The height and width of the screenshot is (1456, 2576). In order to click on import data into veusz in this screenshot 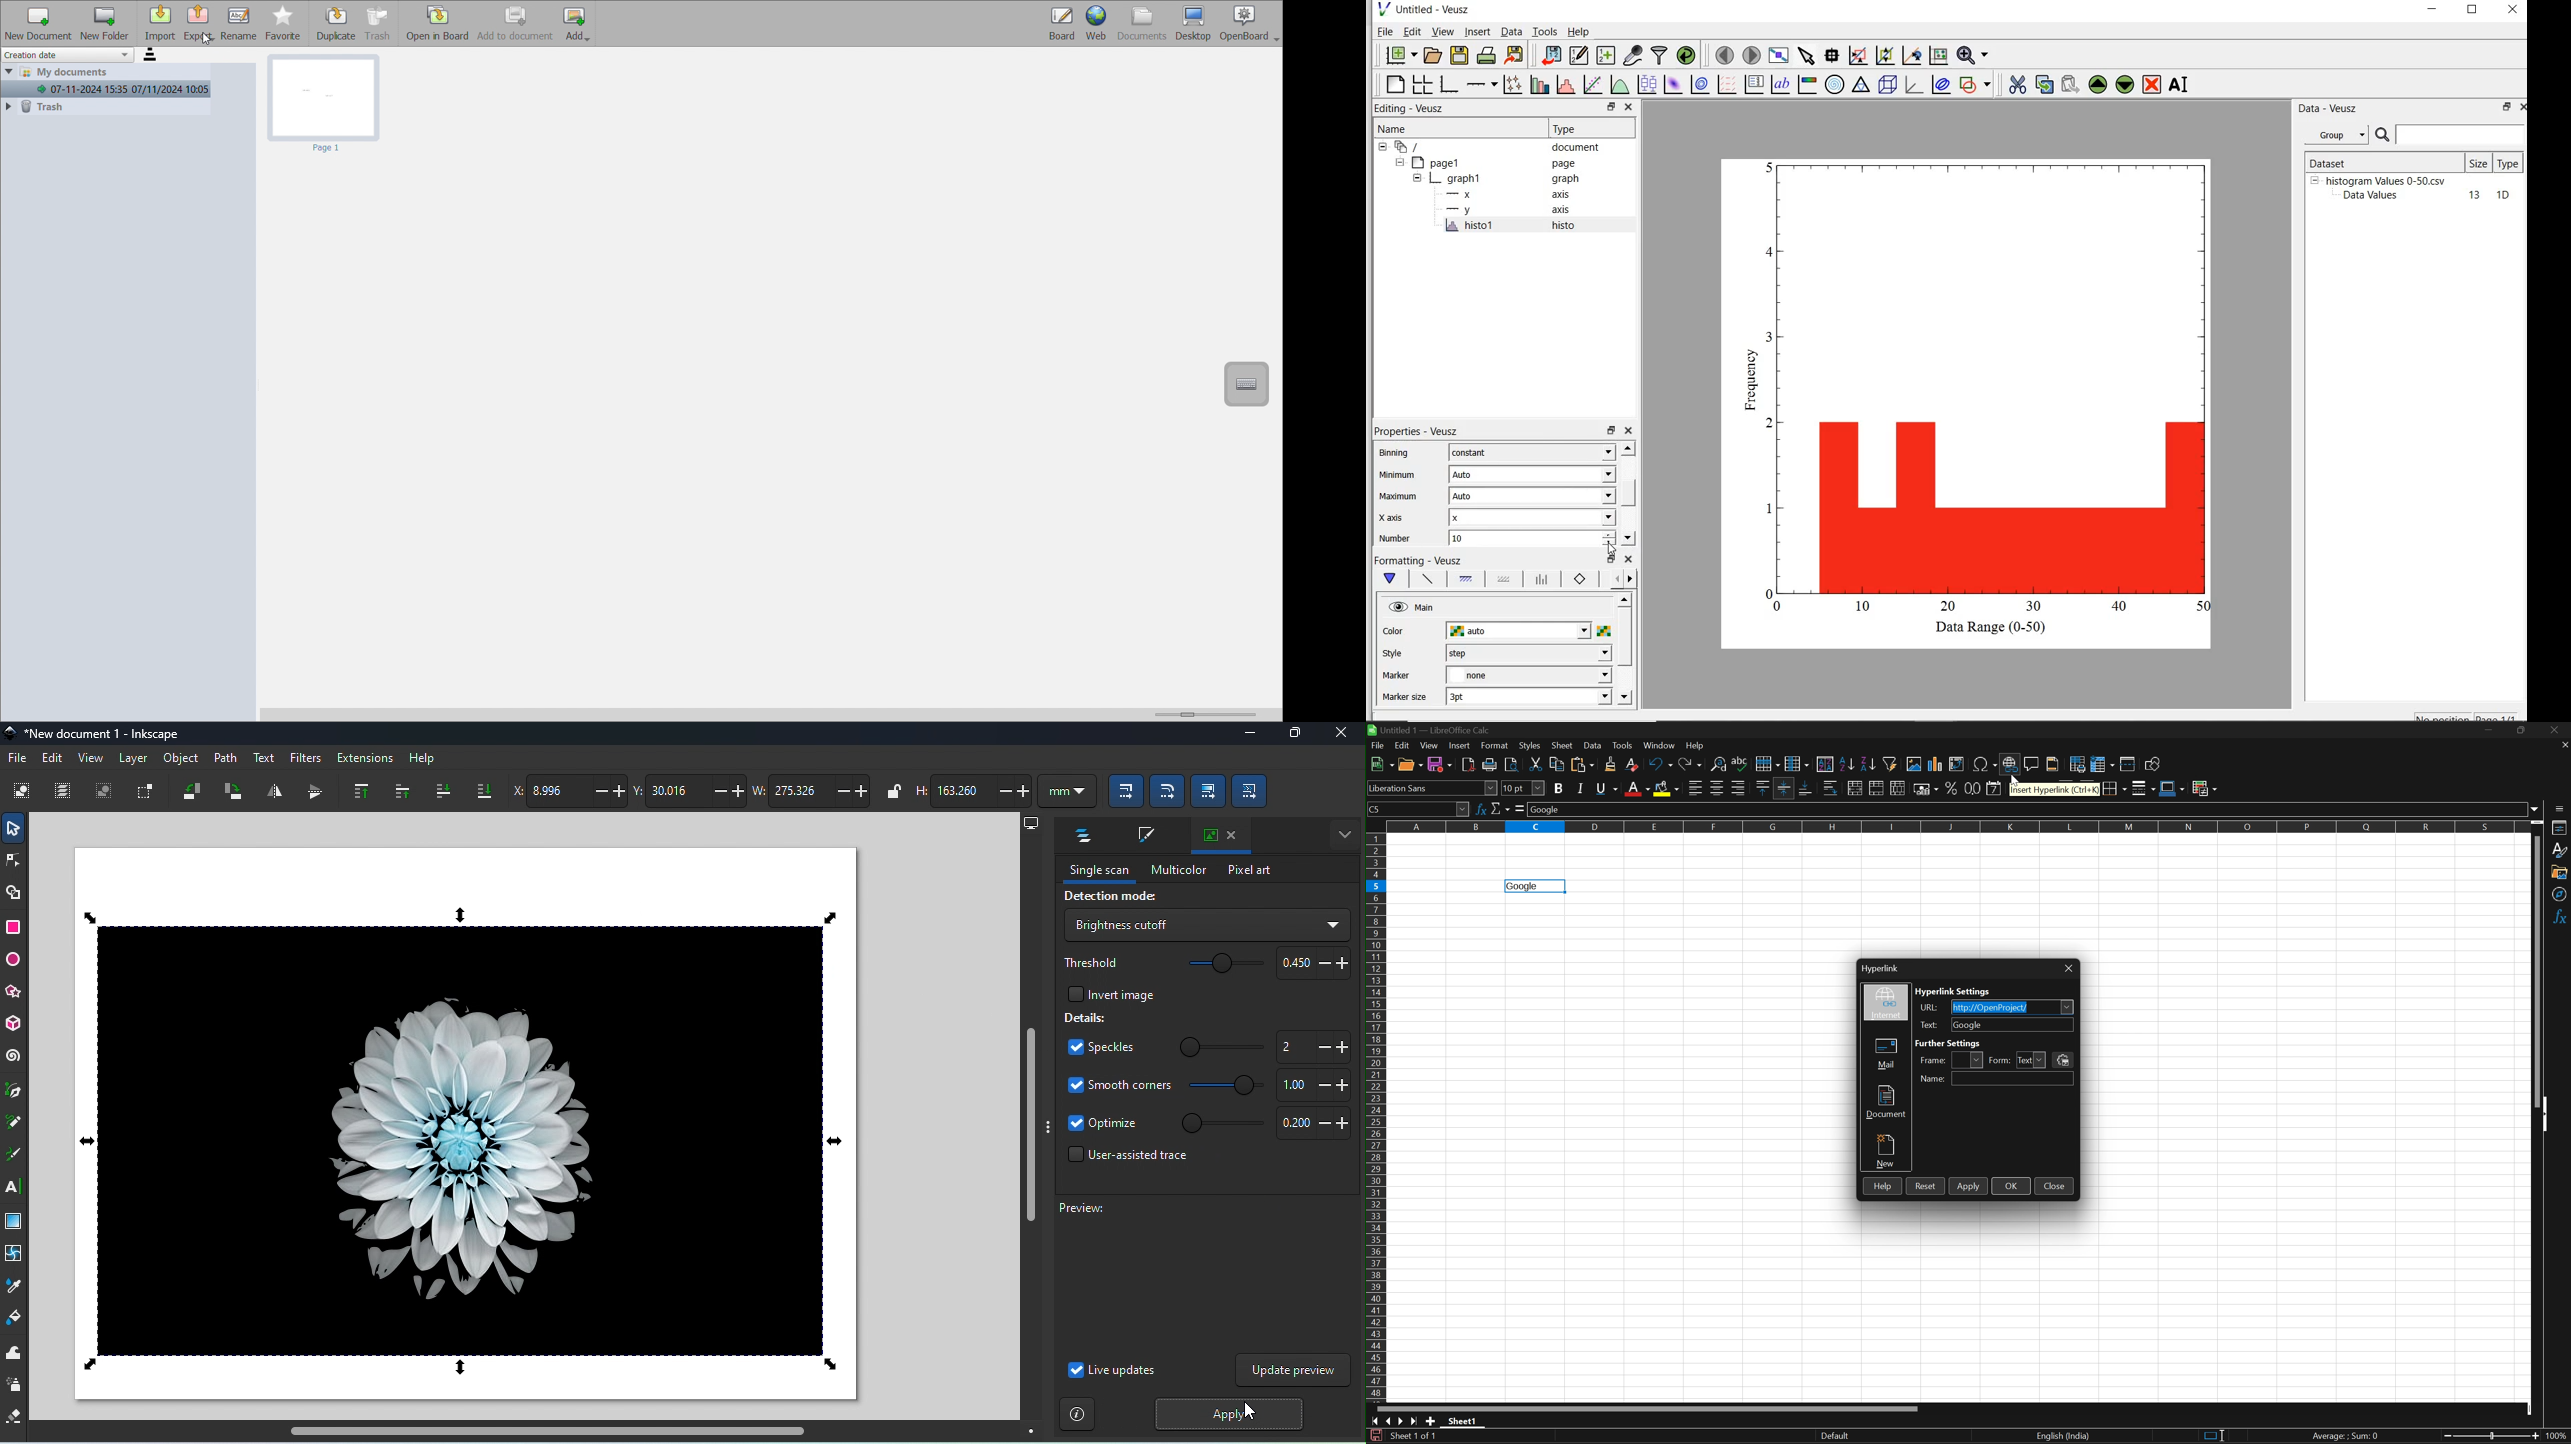, I will do `click(1553, 55)`.